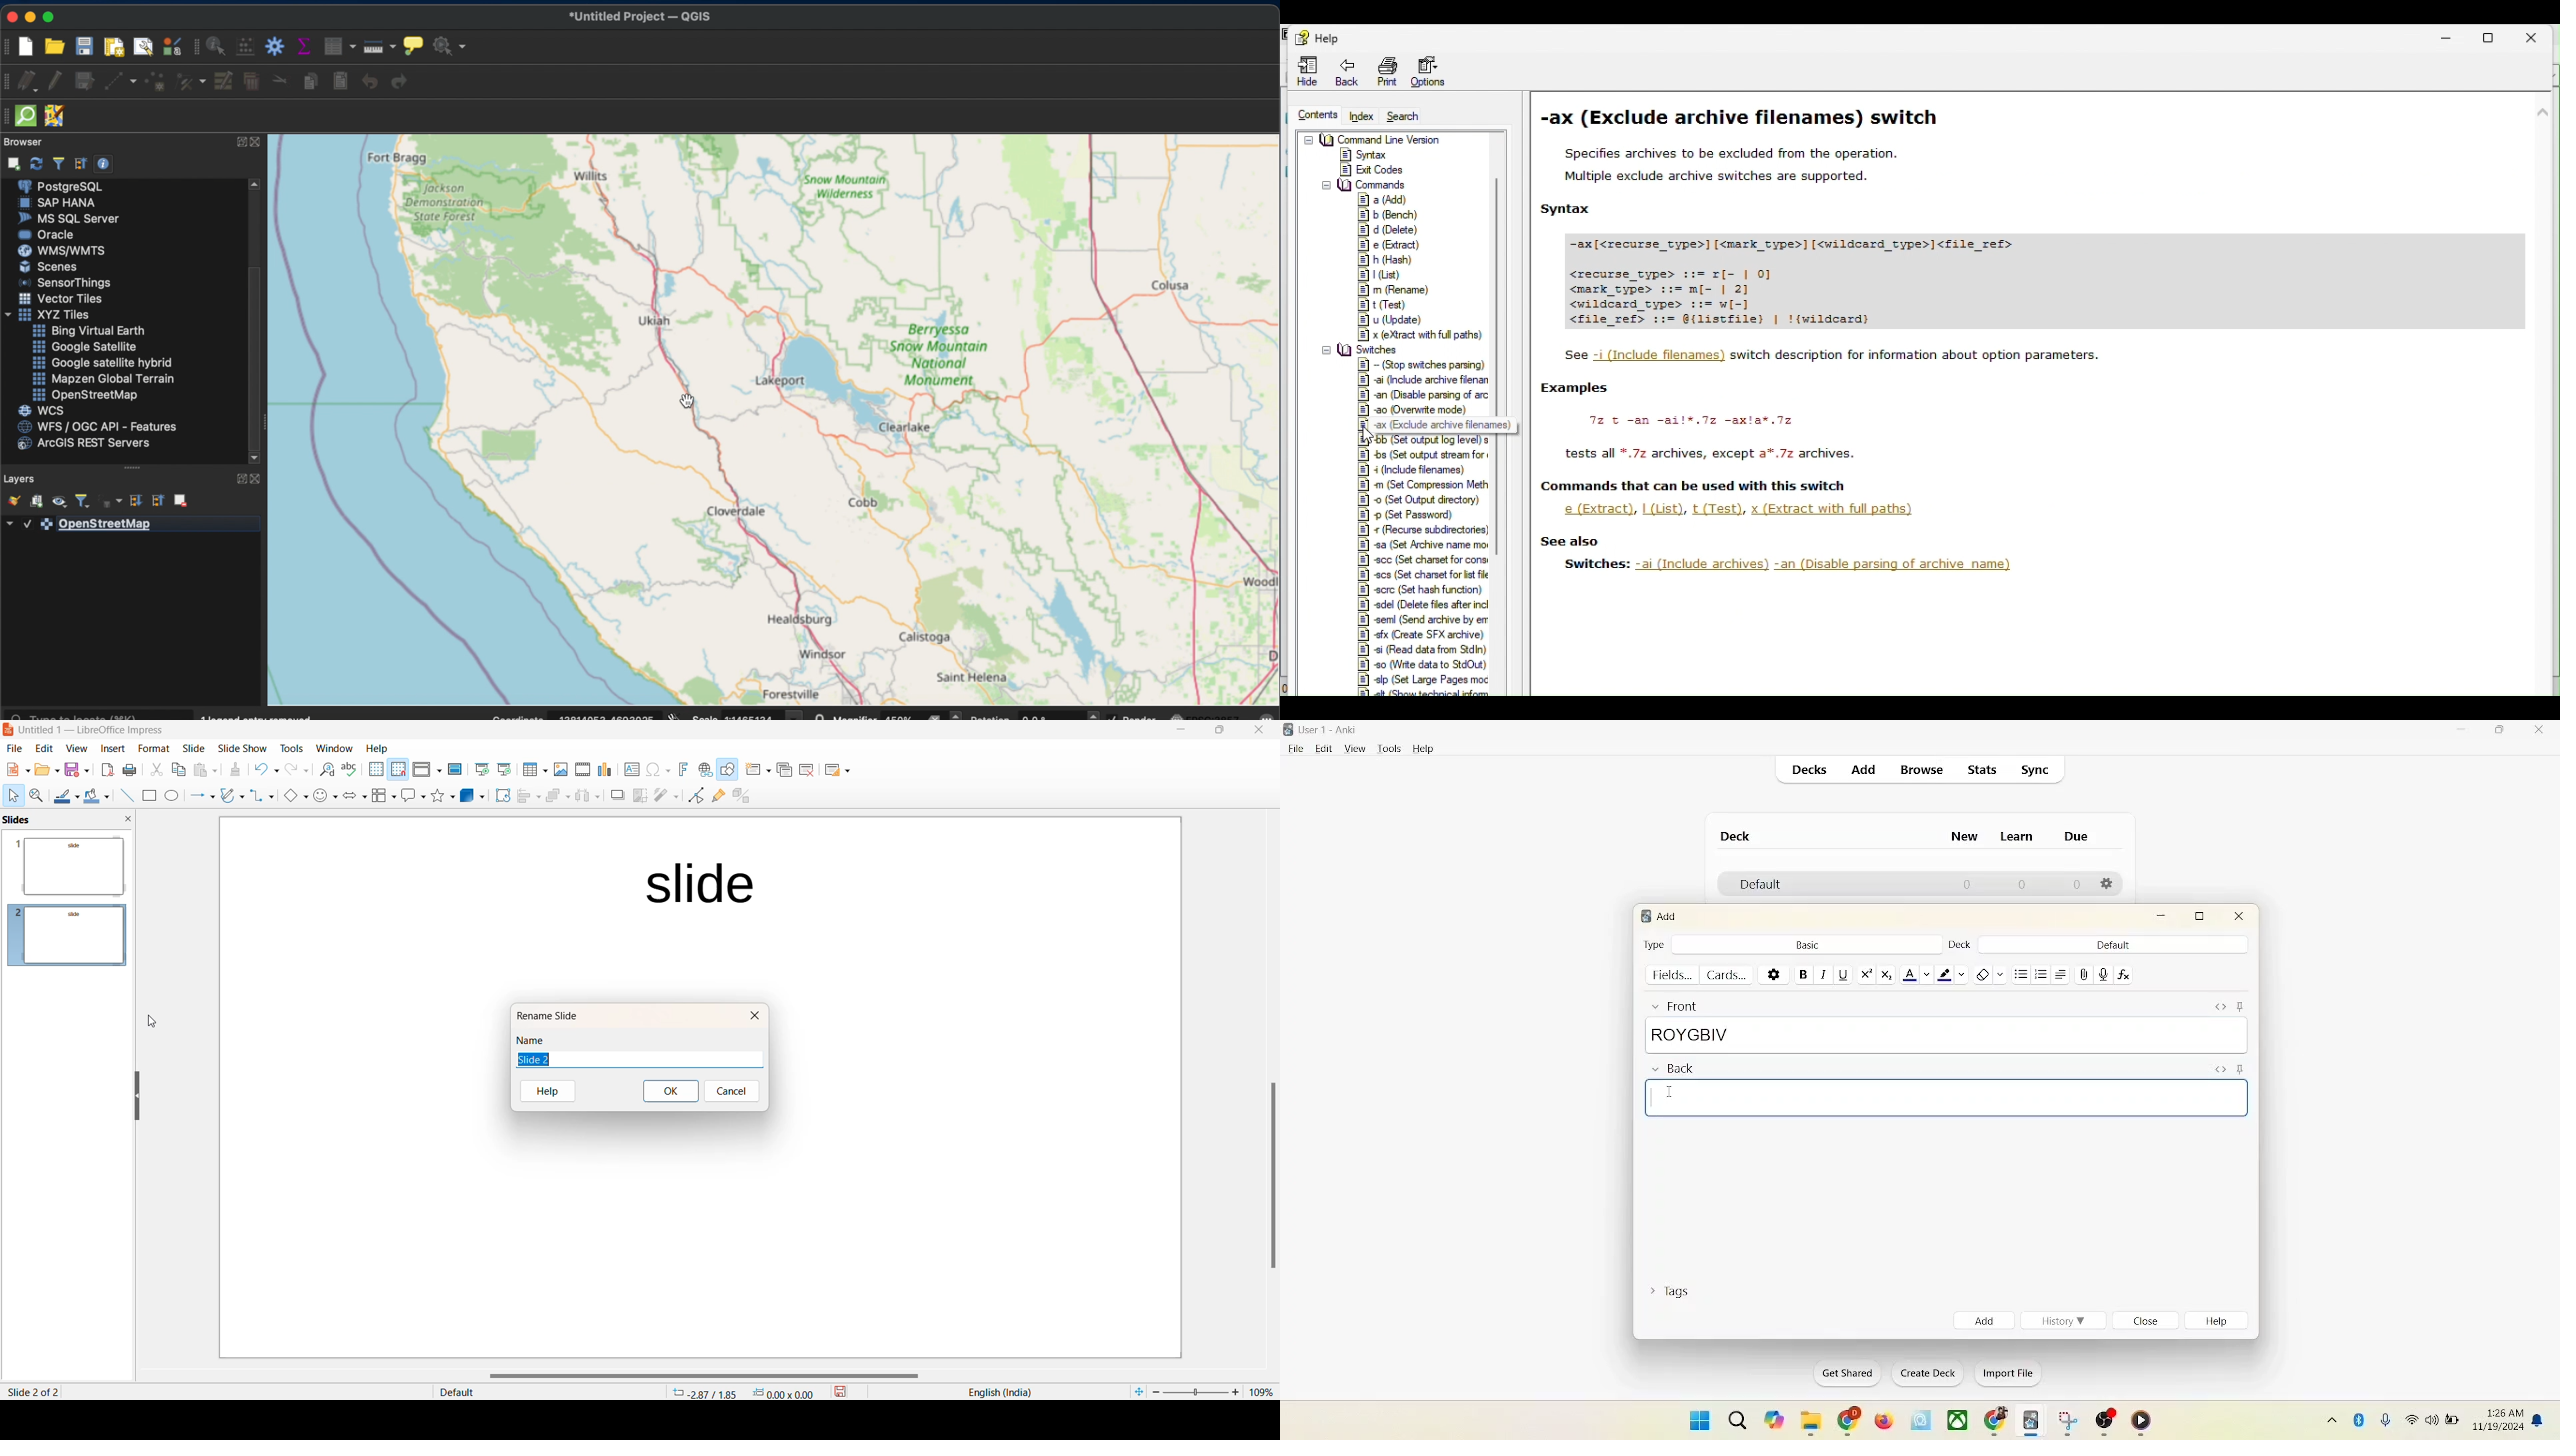 This screenshot has height=1456, width=2576. What do you see at coordinates (1918, 354) in the screenshot?
I see `switch description for information about option parameters.` at bounding box center [1918, 354].